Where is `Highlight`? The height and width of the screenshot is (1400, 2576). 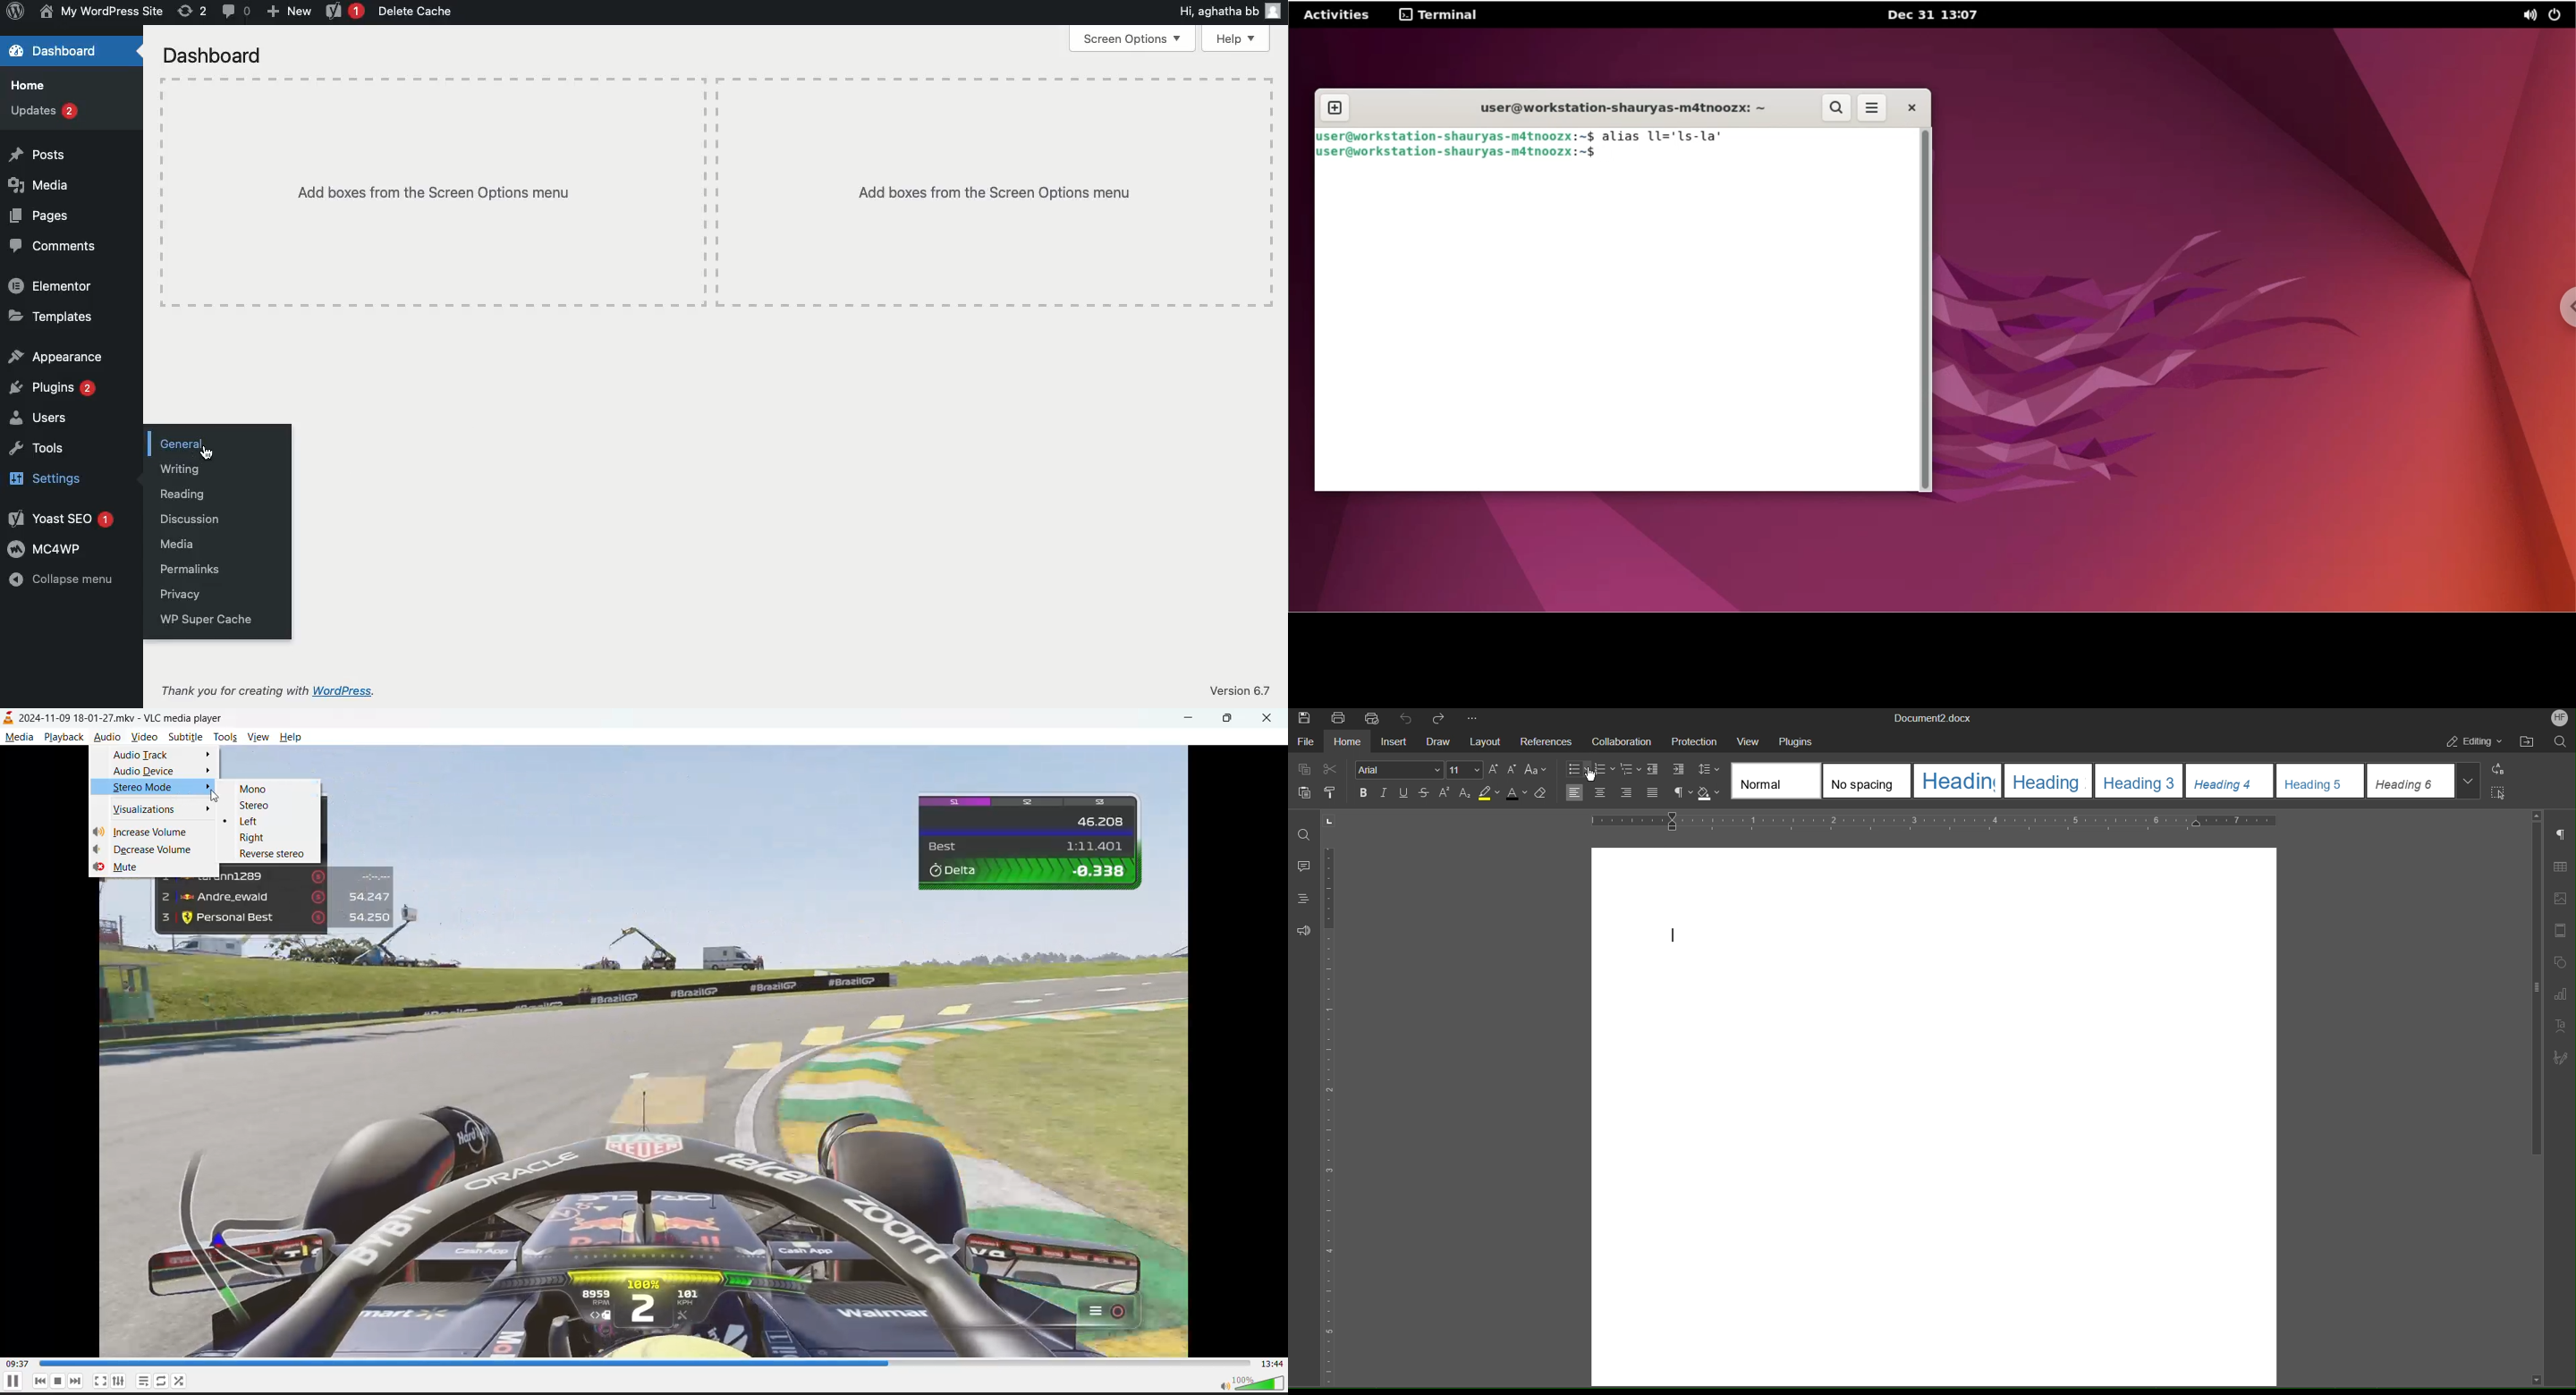
Highlight is located at coordinates (1491, 792).